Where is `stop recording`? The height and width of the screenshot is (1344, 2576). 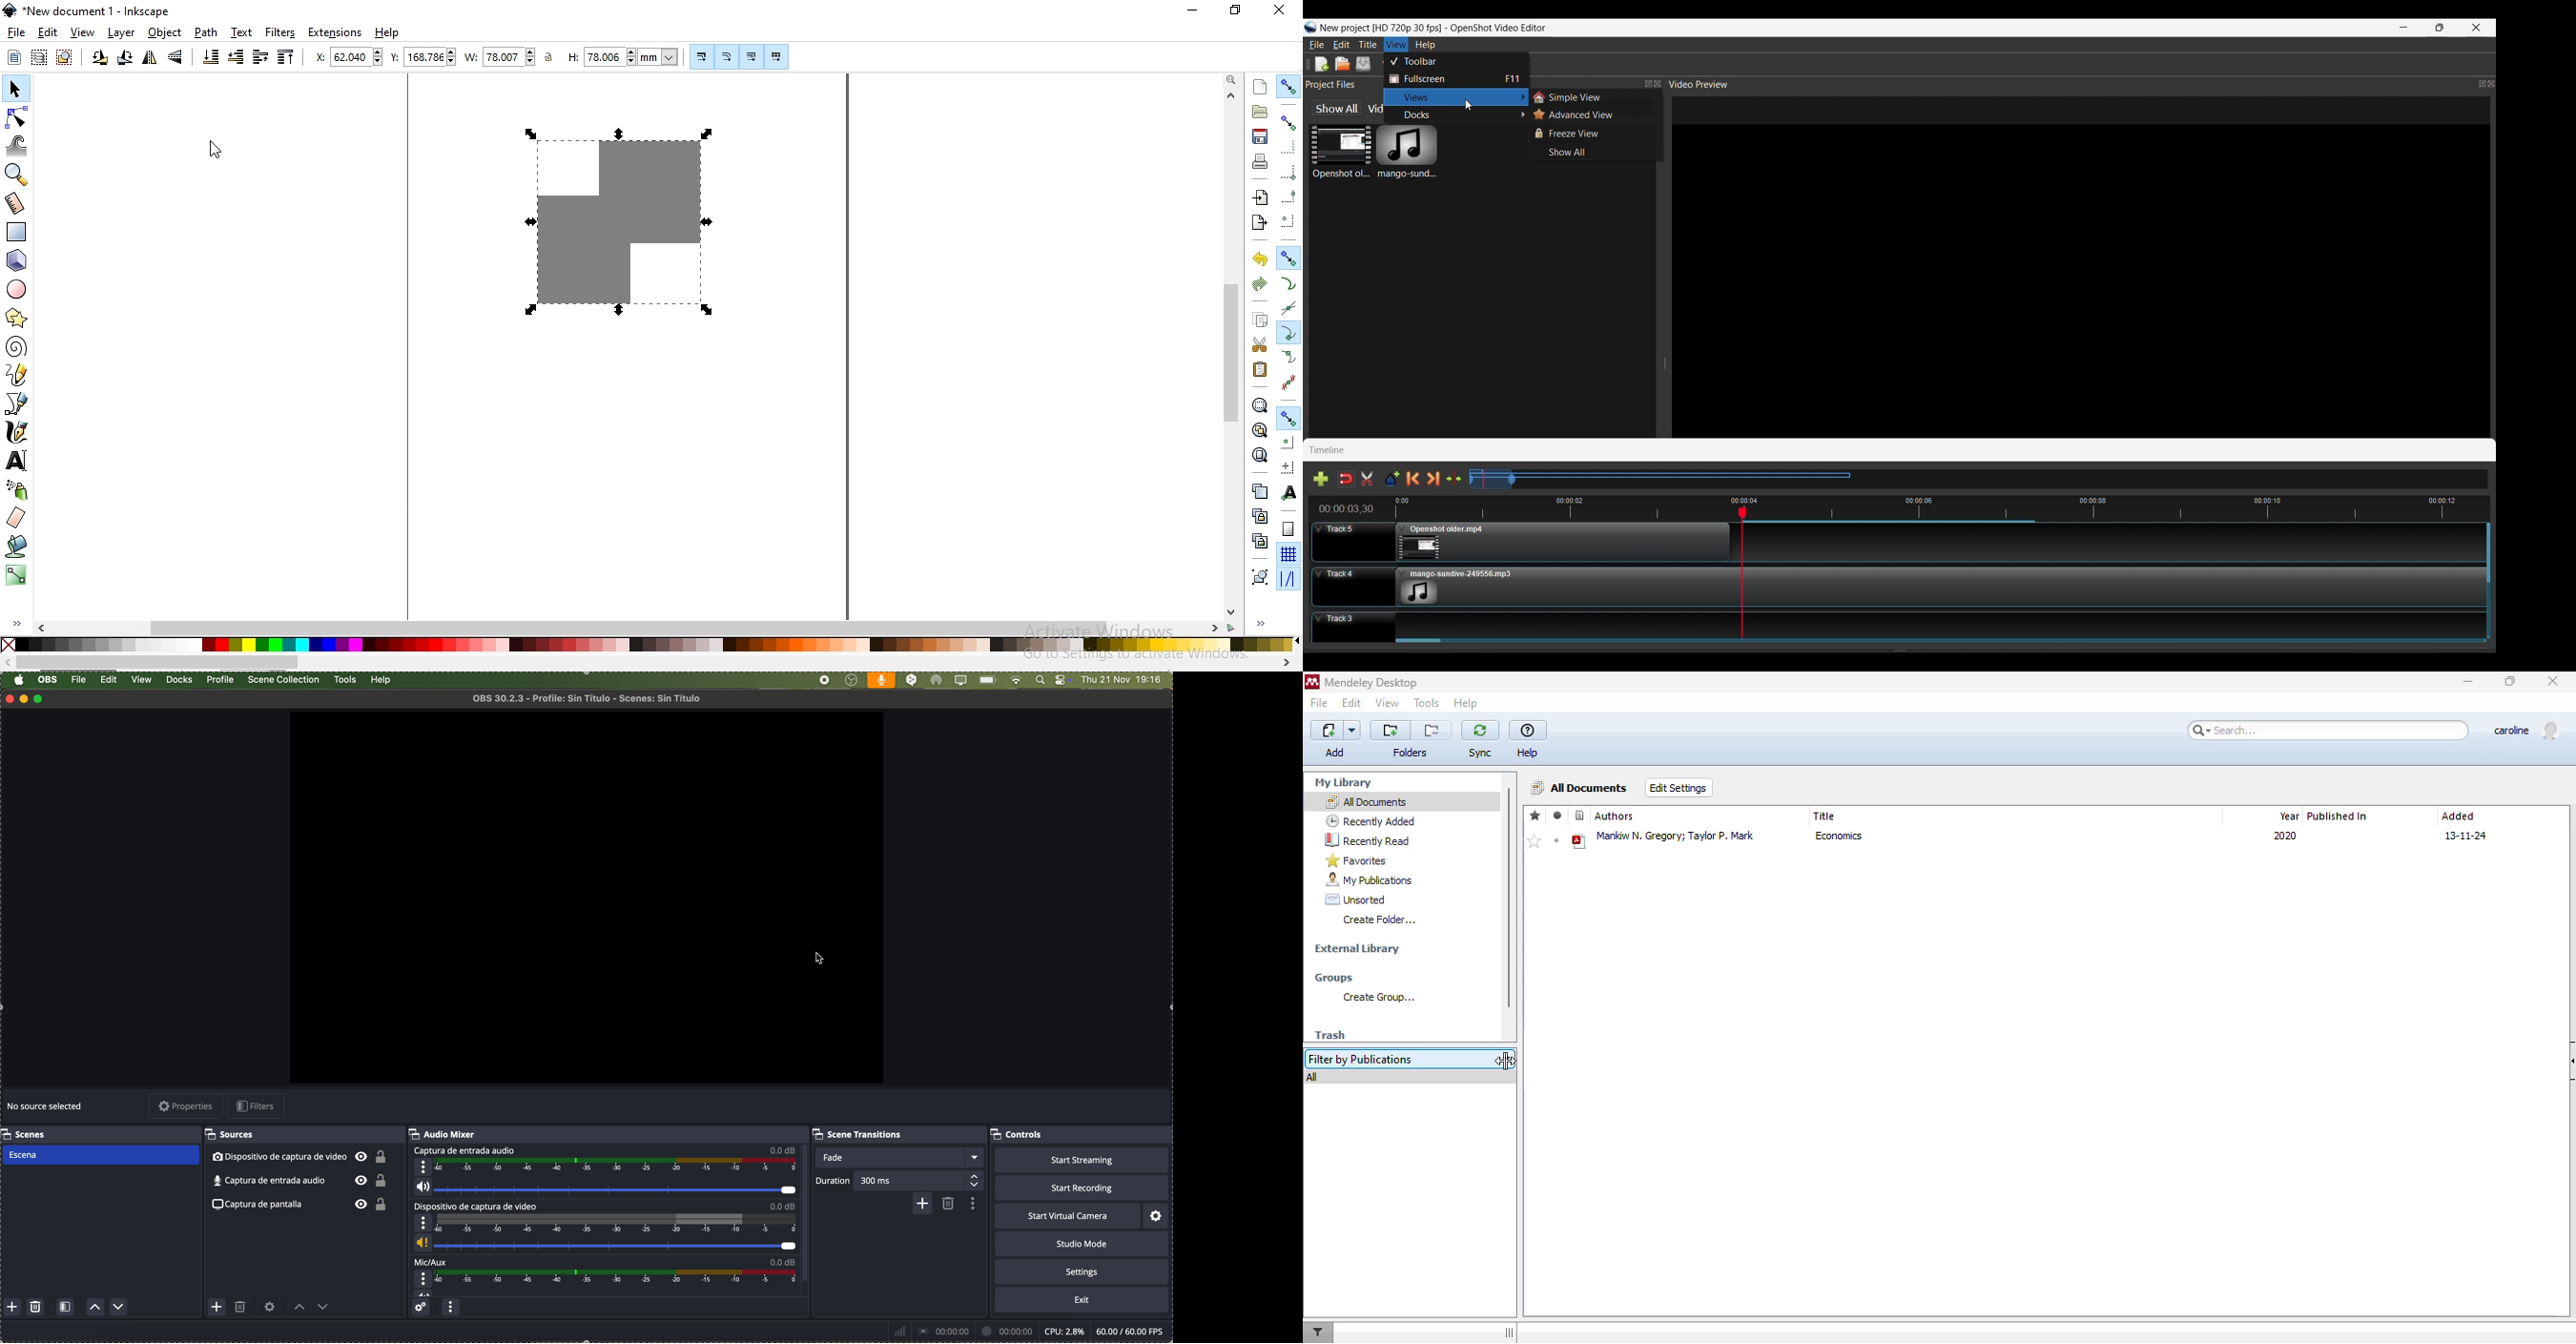
stop recording is located at coordinates (825, 680).